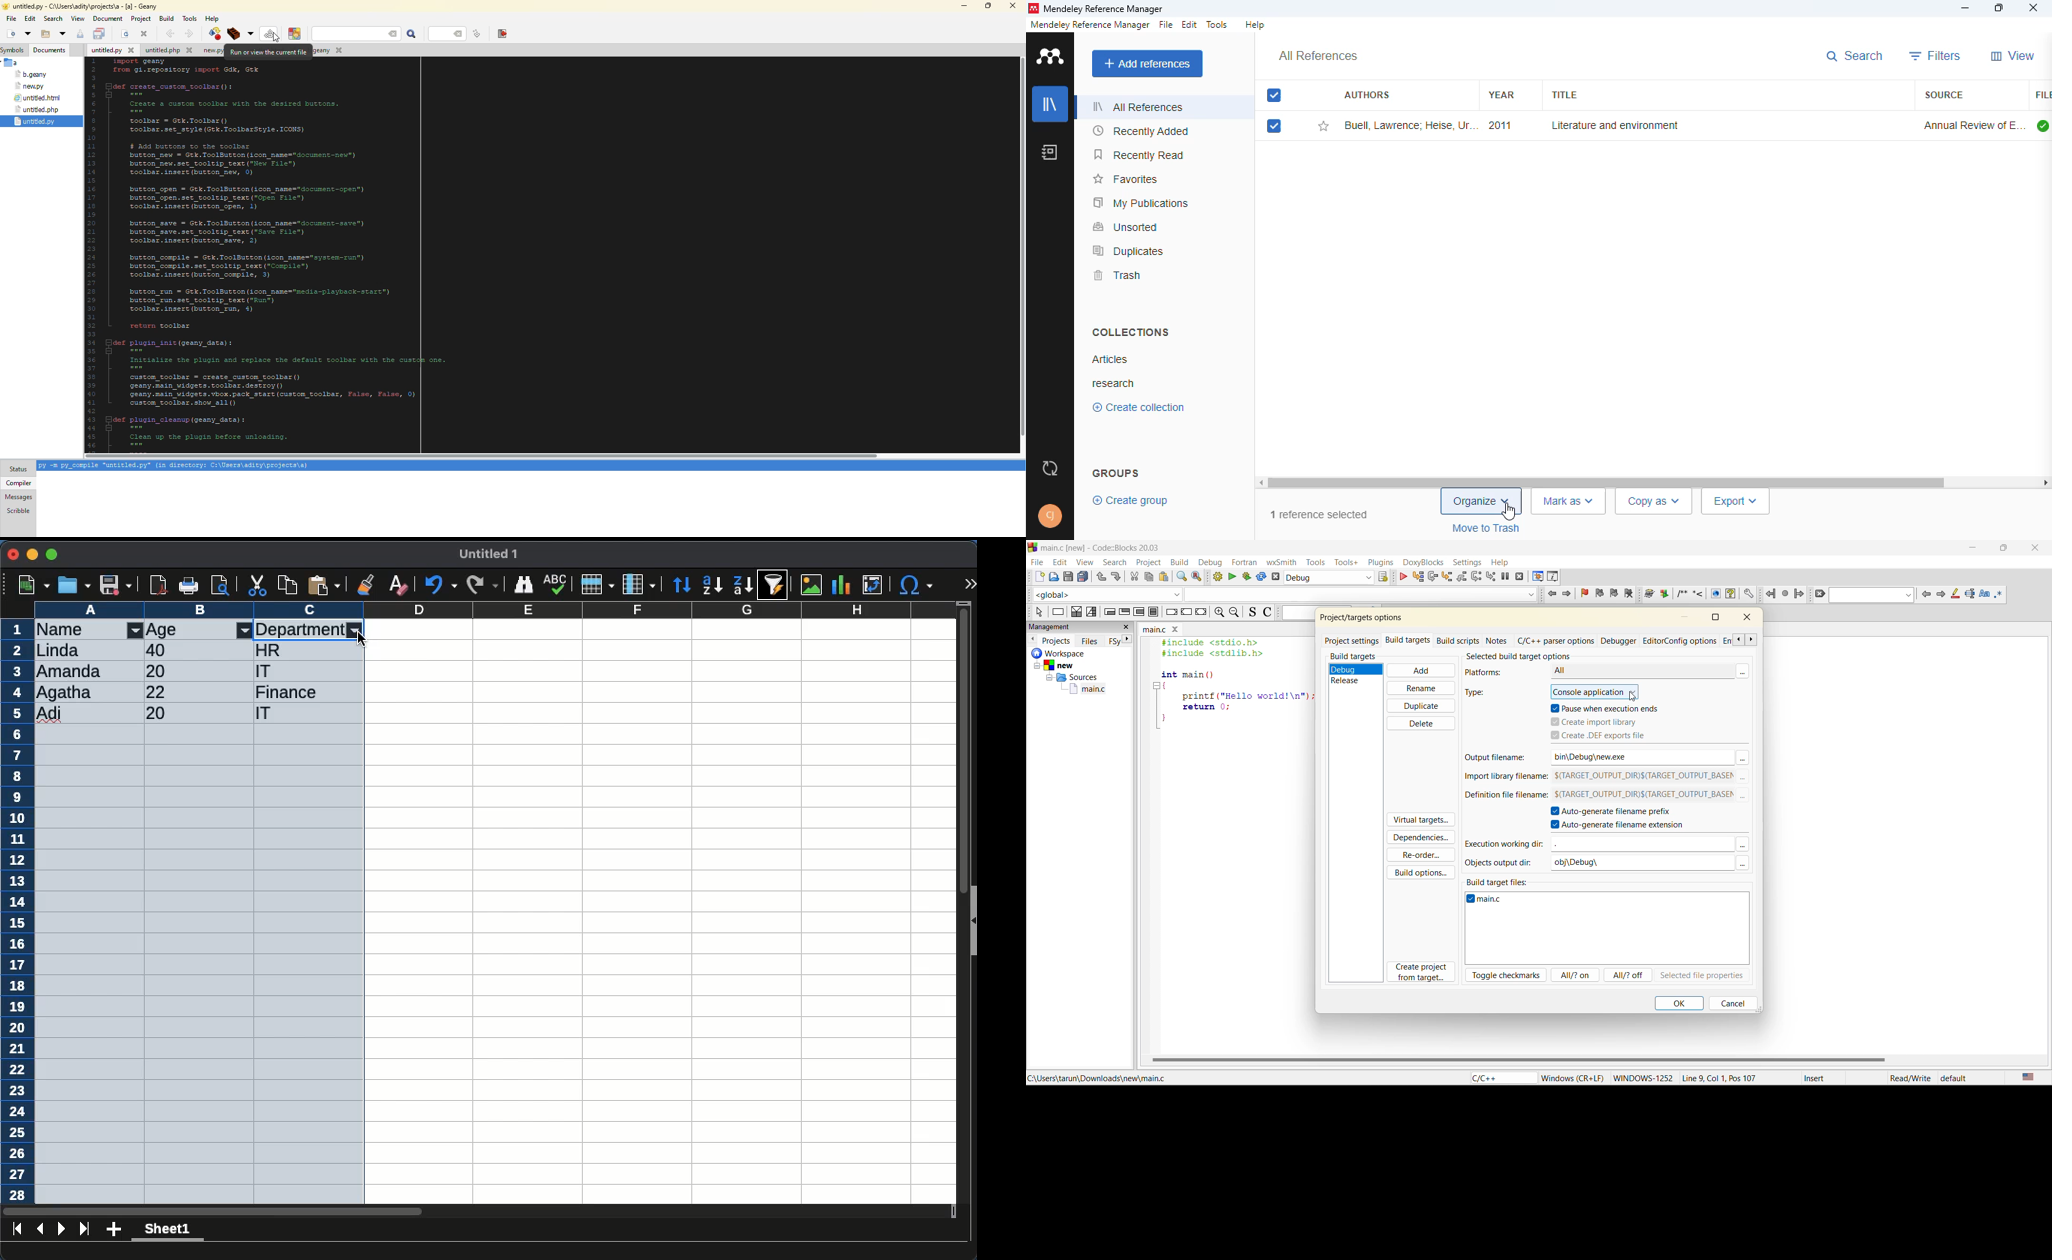 This screenshot has width=2072, height=1260. What do you see at coordinates (1551, 595) in the screenshot?
I see `jump back` at bounding box center [1551, 595].